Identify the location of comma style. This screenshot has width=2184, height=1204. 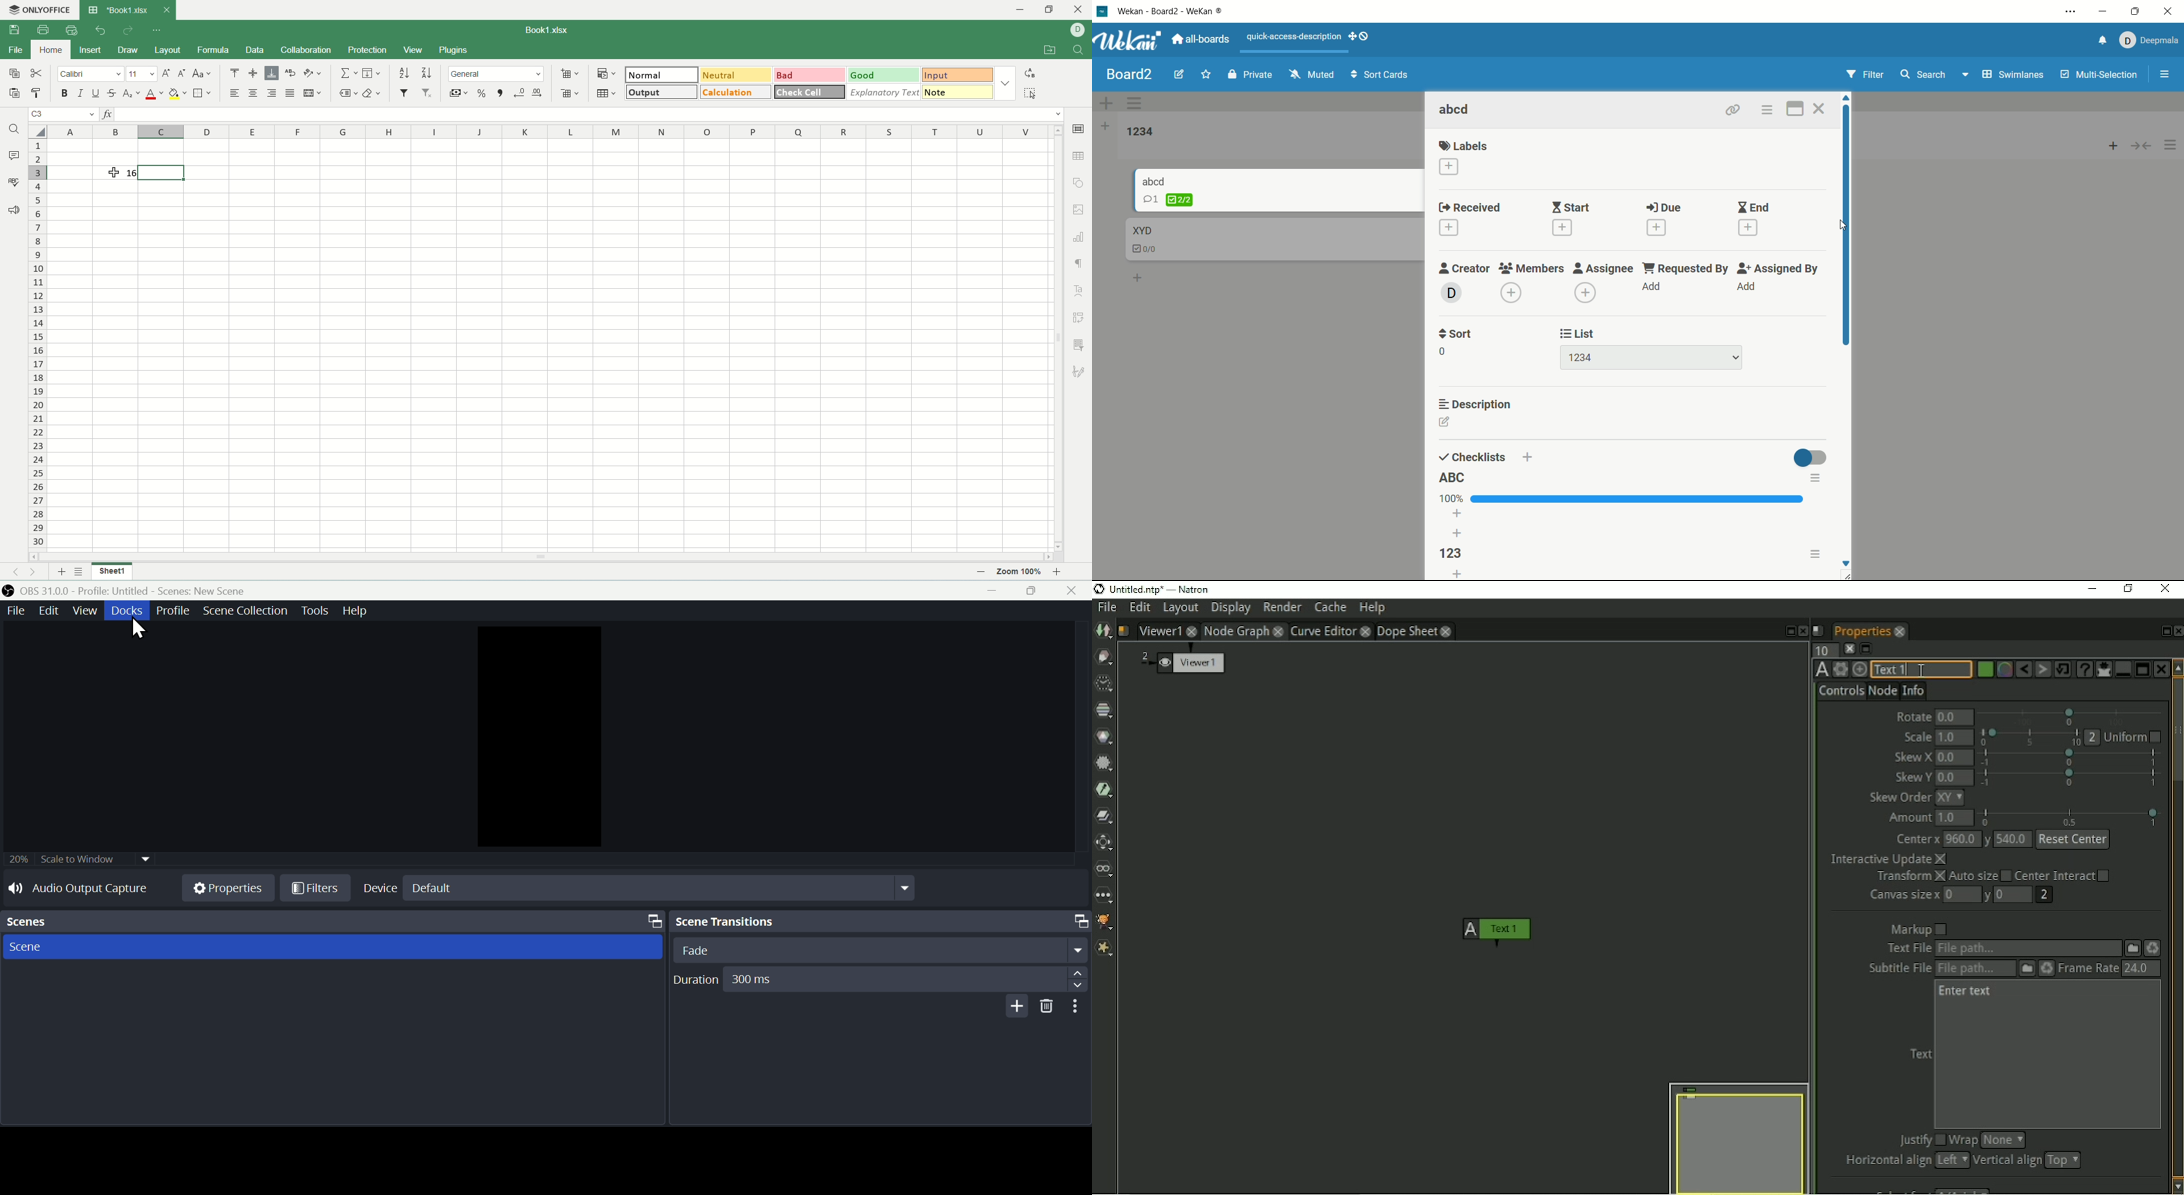
(502, 93).